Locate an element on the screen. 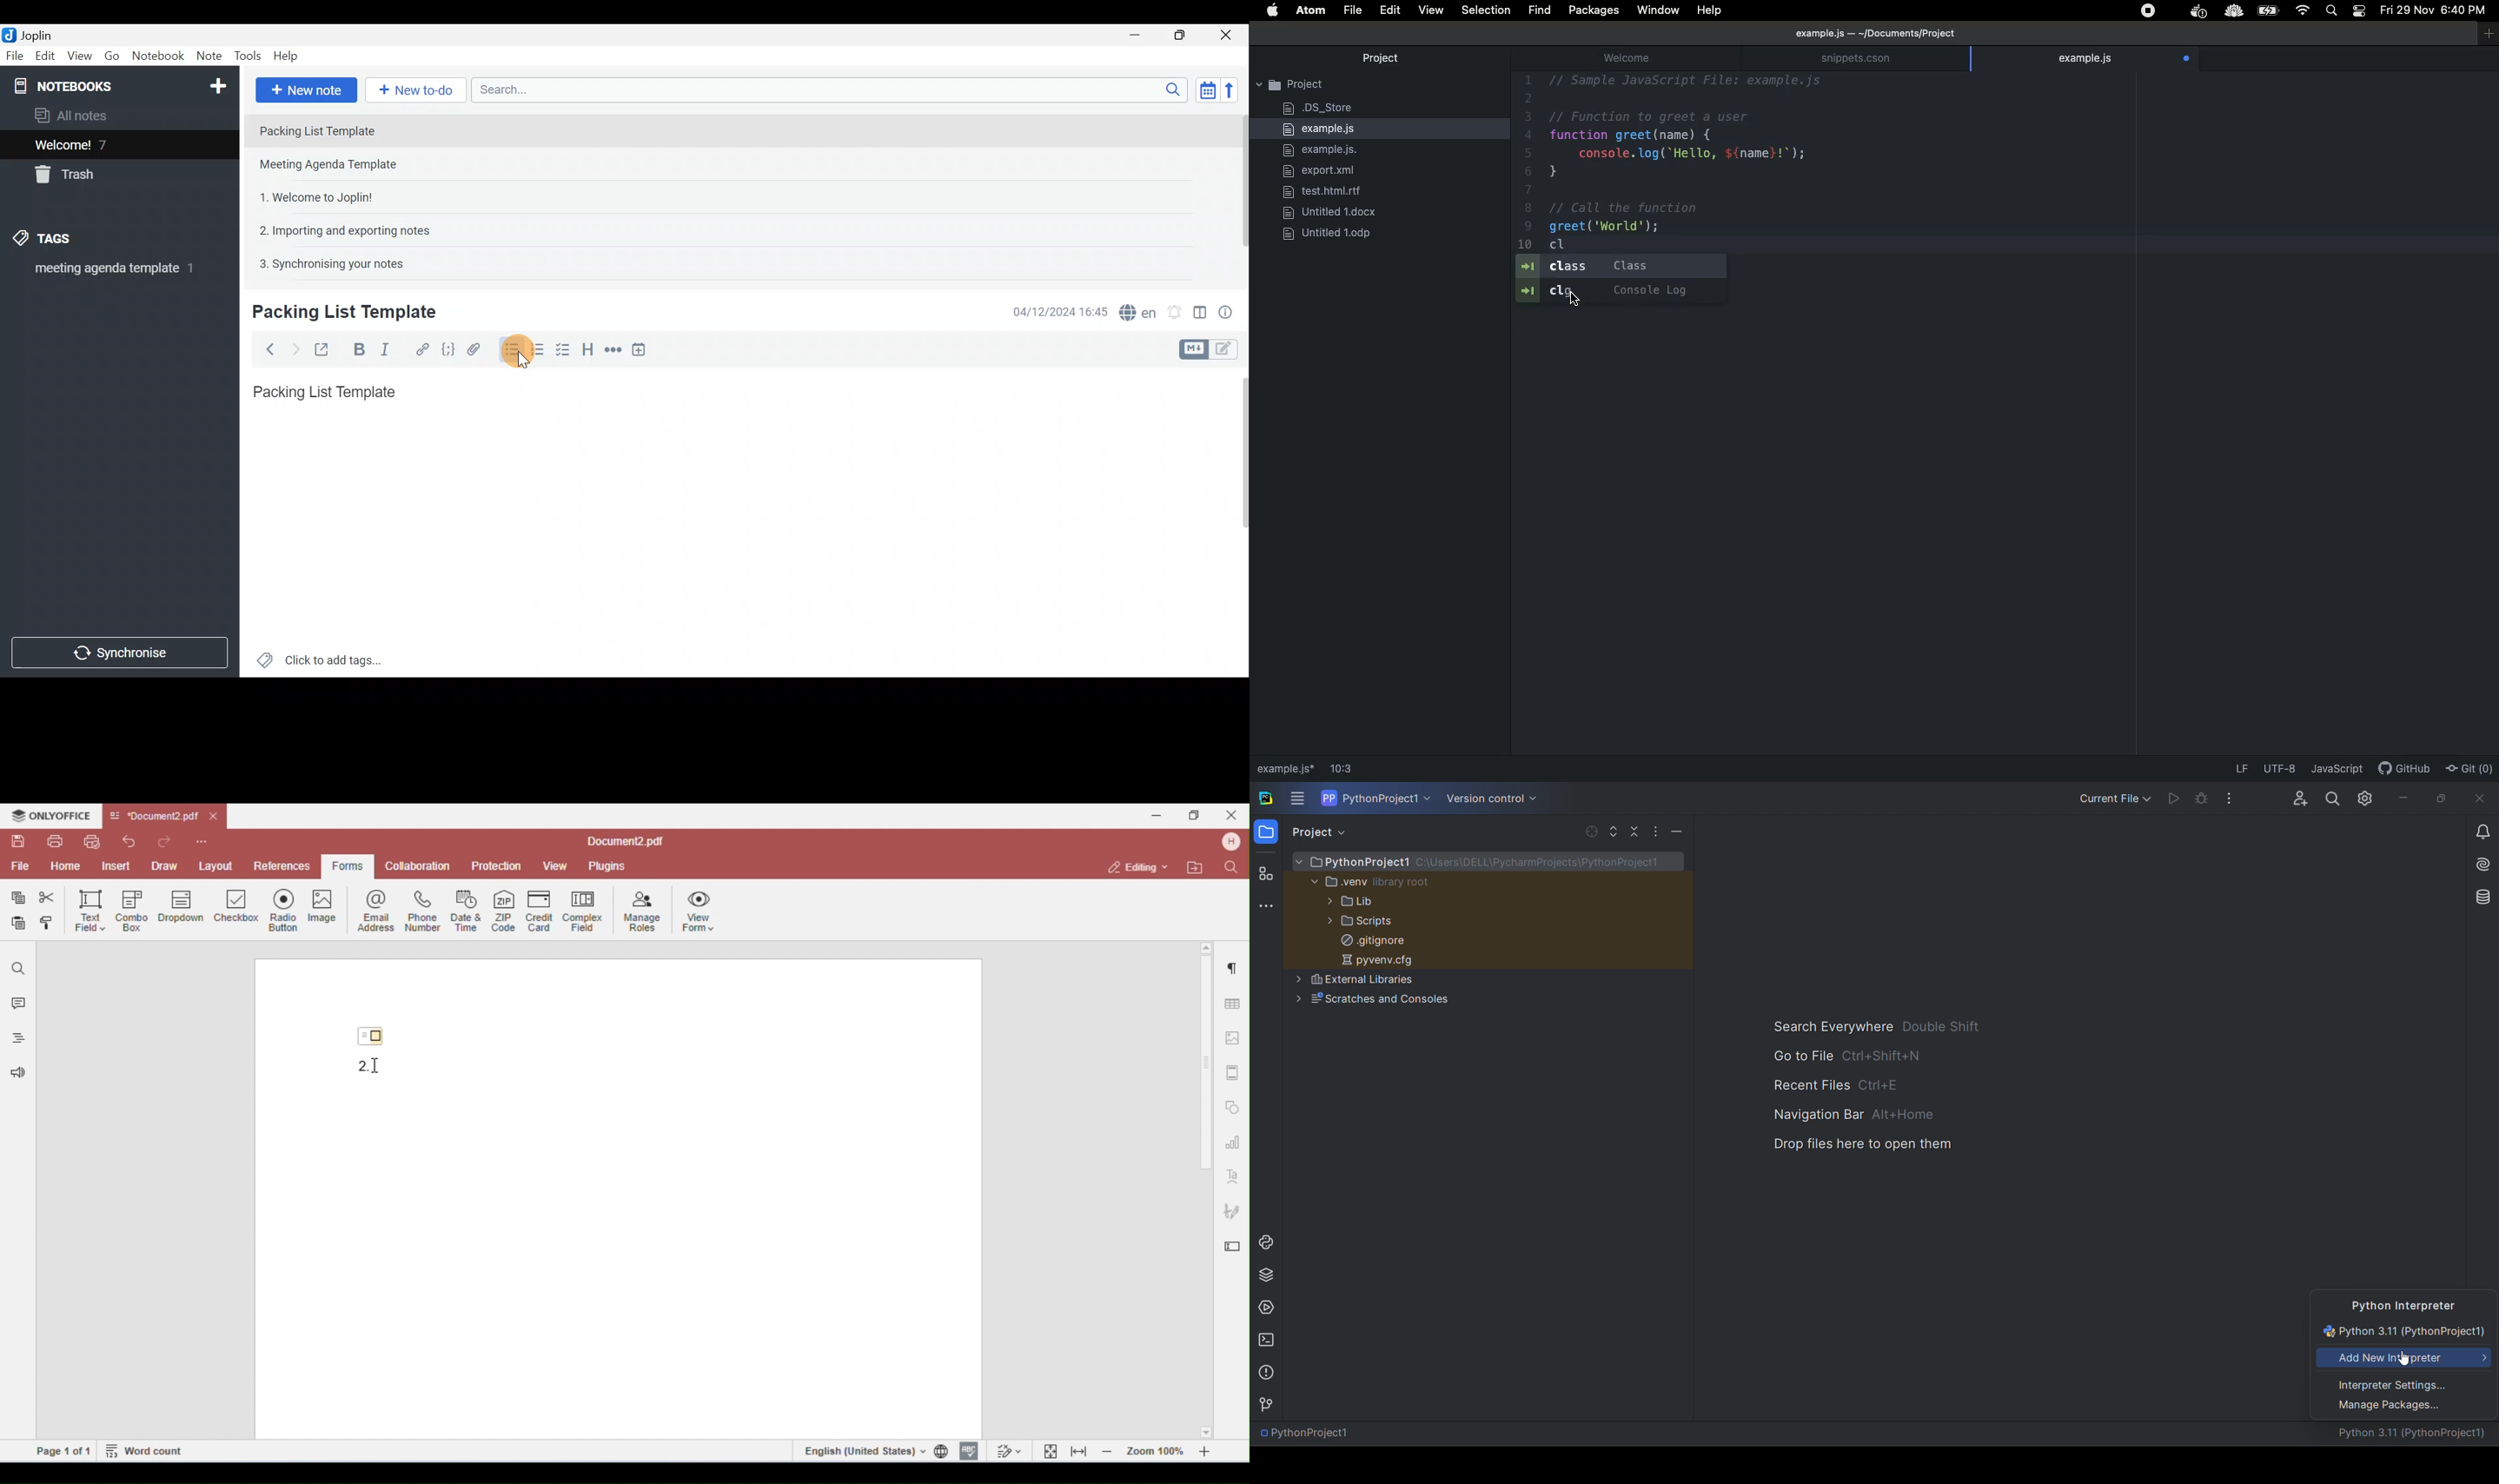  Note 5 is located at coordinates (326, 262).